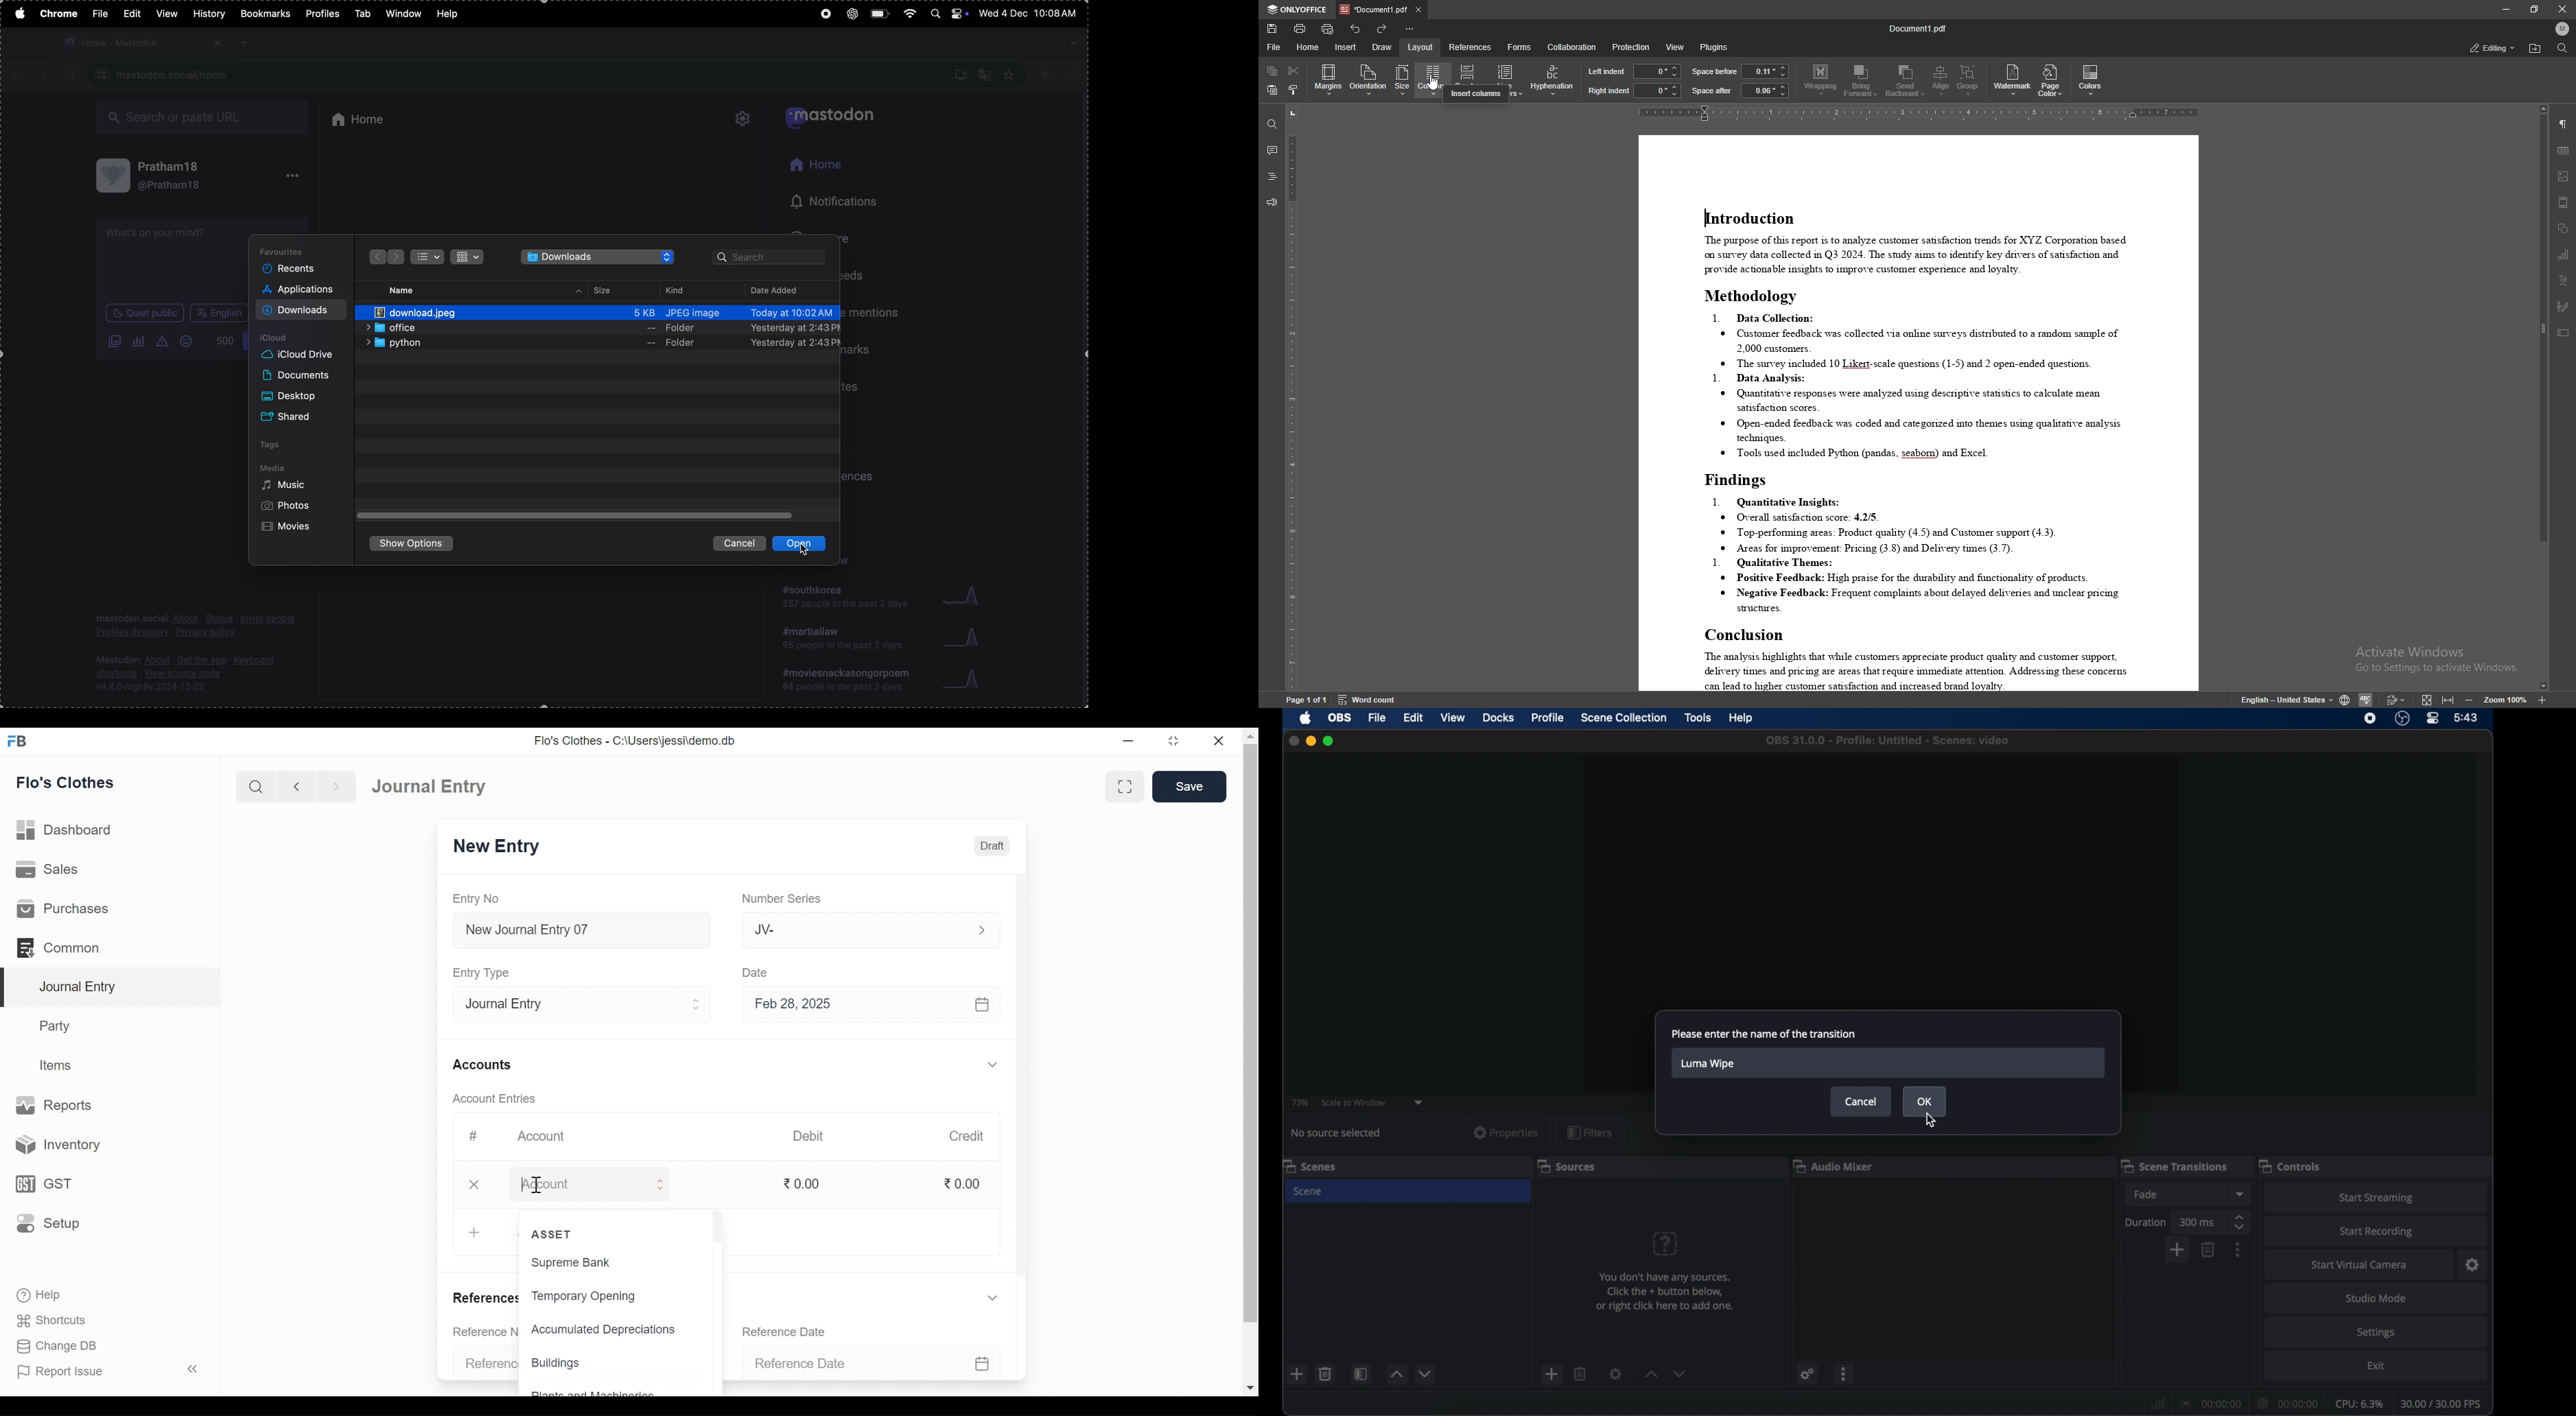 The height and width of the screenshot is (1428, 2576). Describe the element at coordinates (786, 289) in the screenshot. I see `date added` at that location.